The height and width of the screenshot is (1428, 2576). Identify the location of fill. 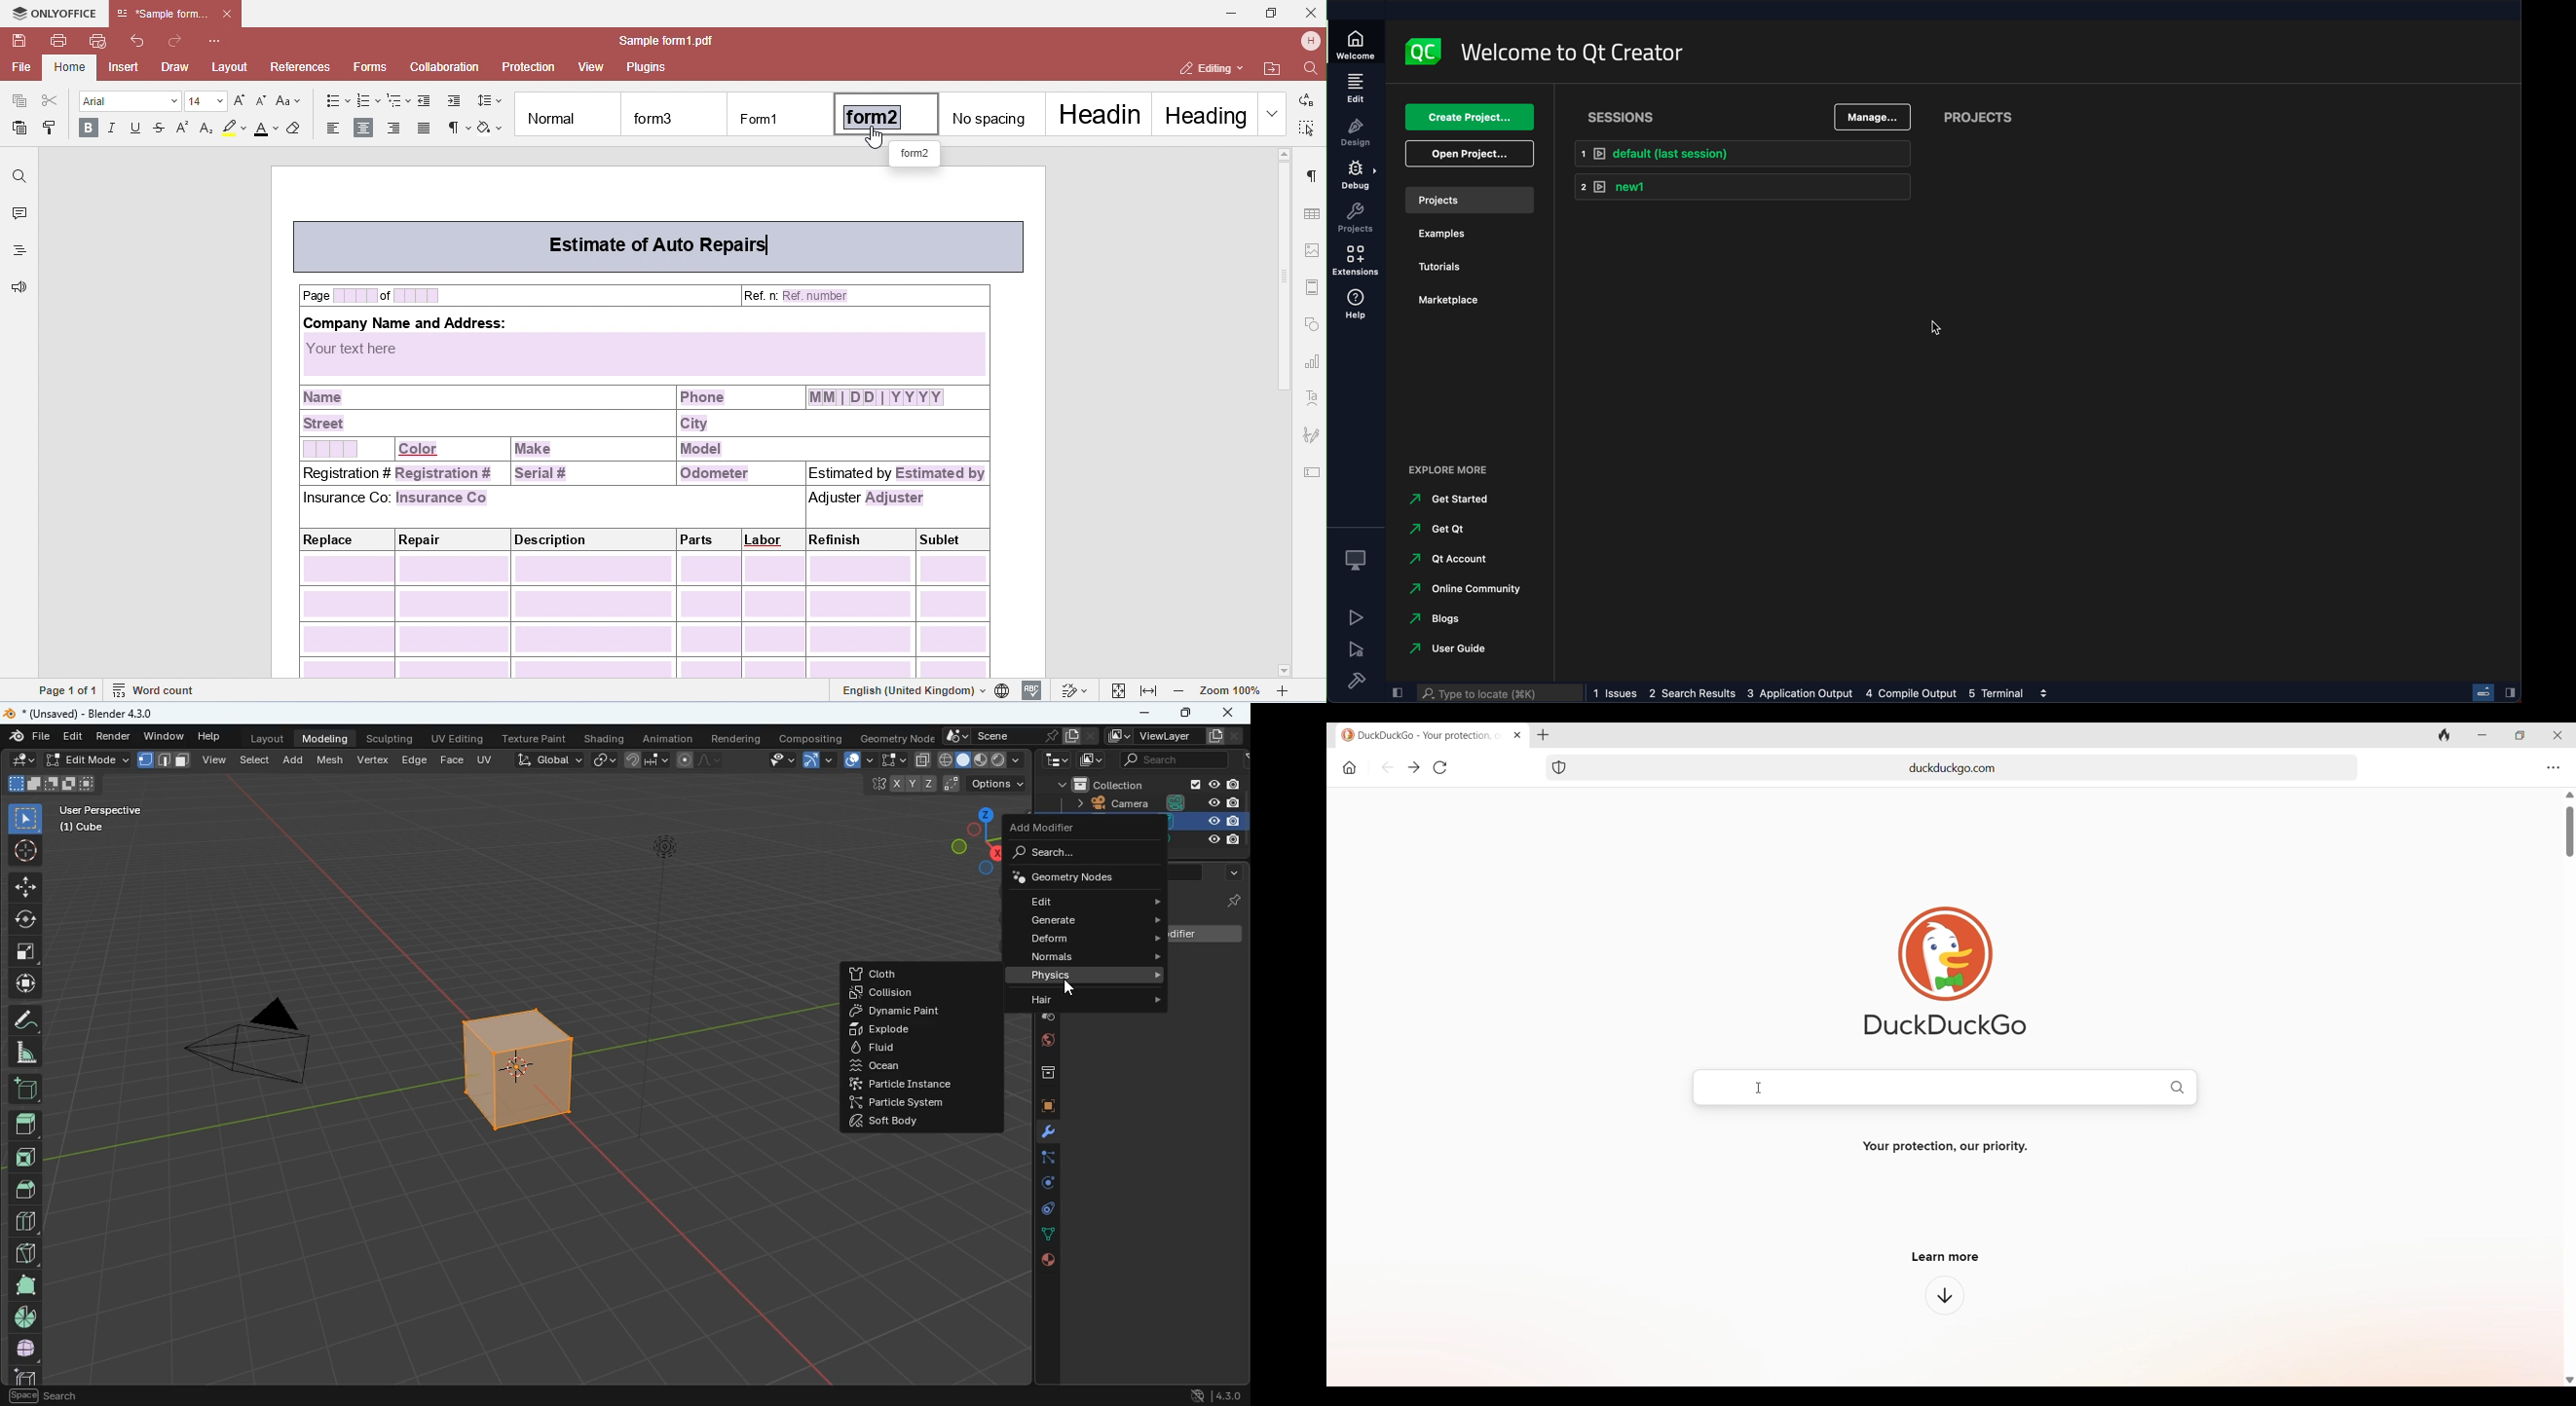
(982, 759).